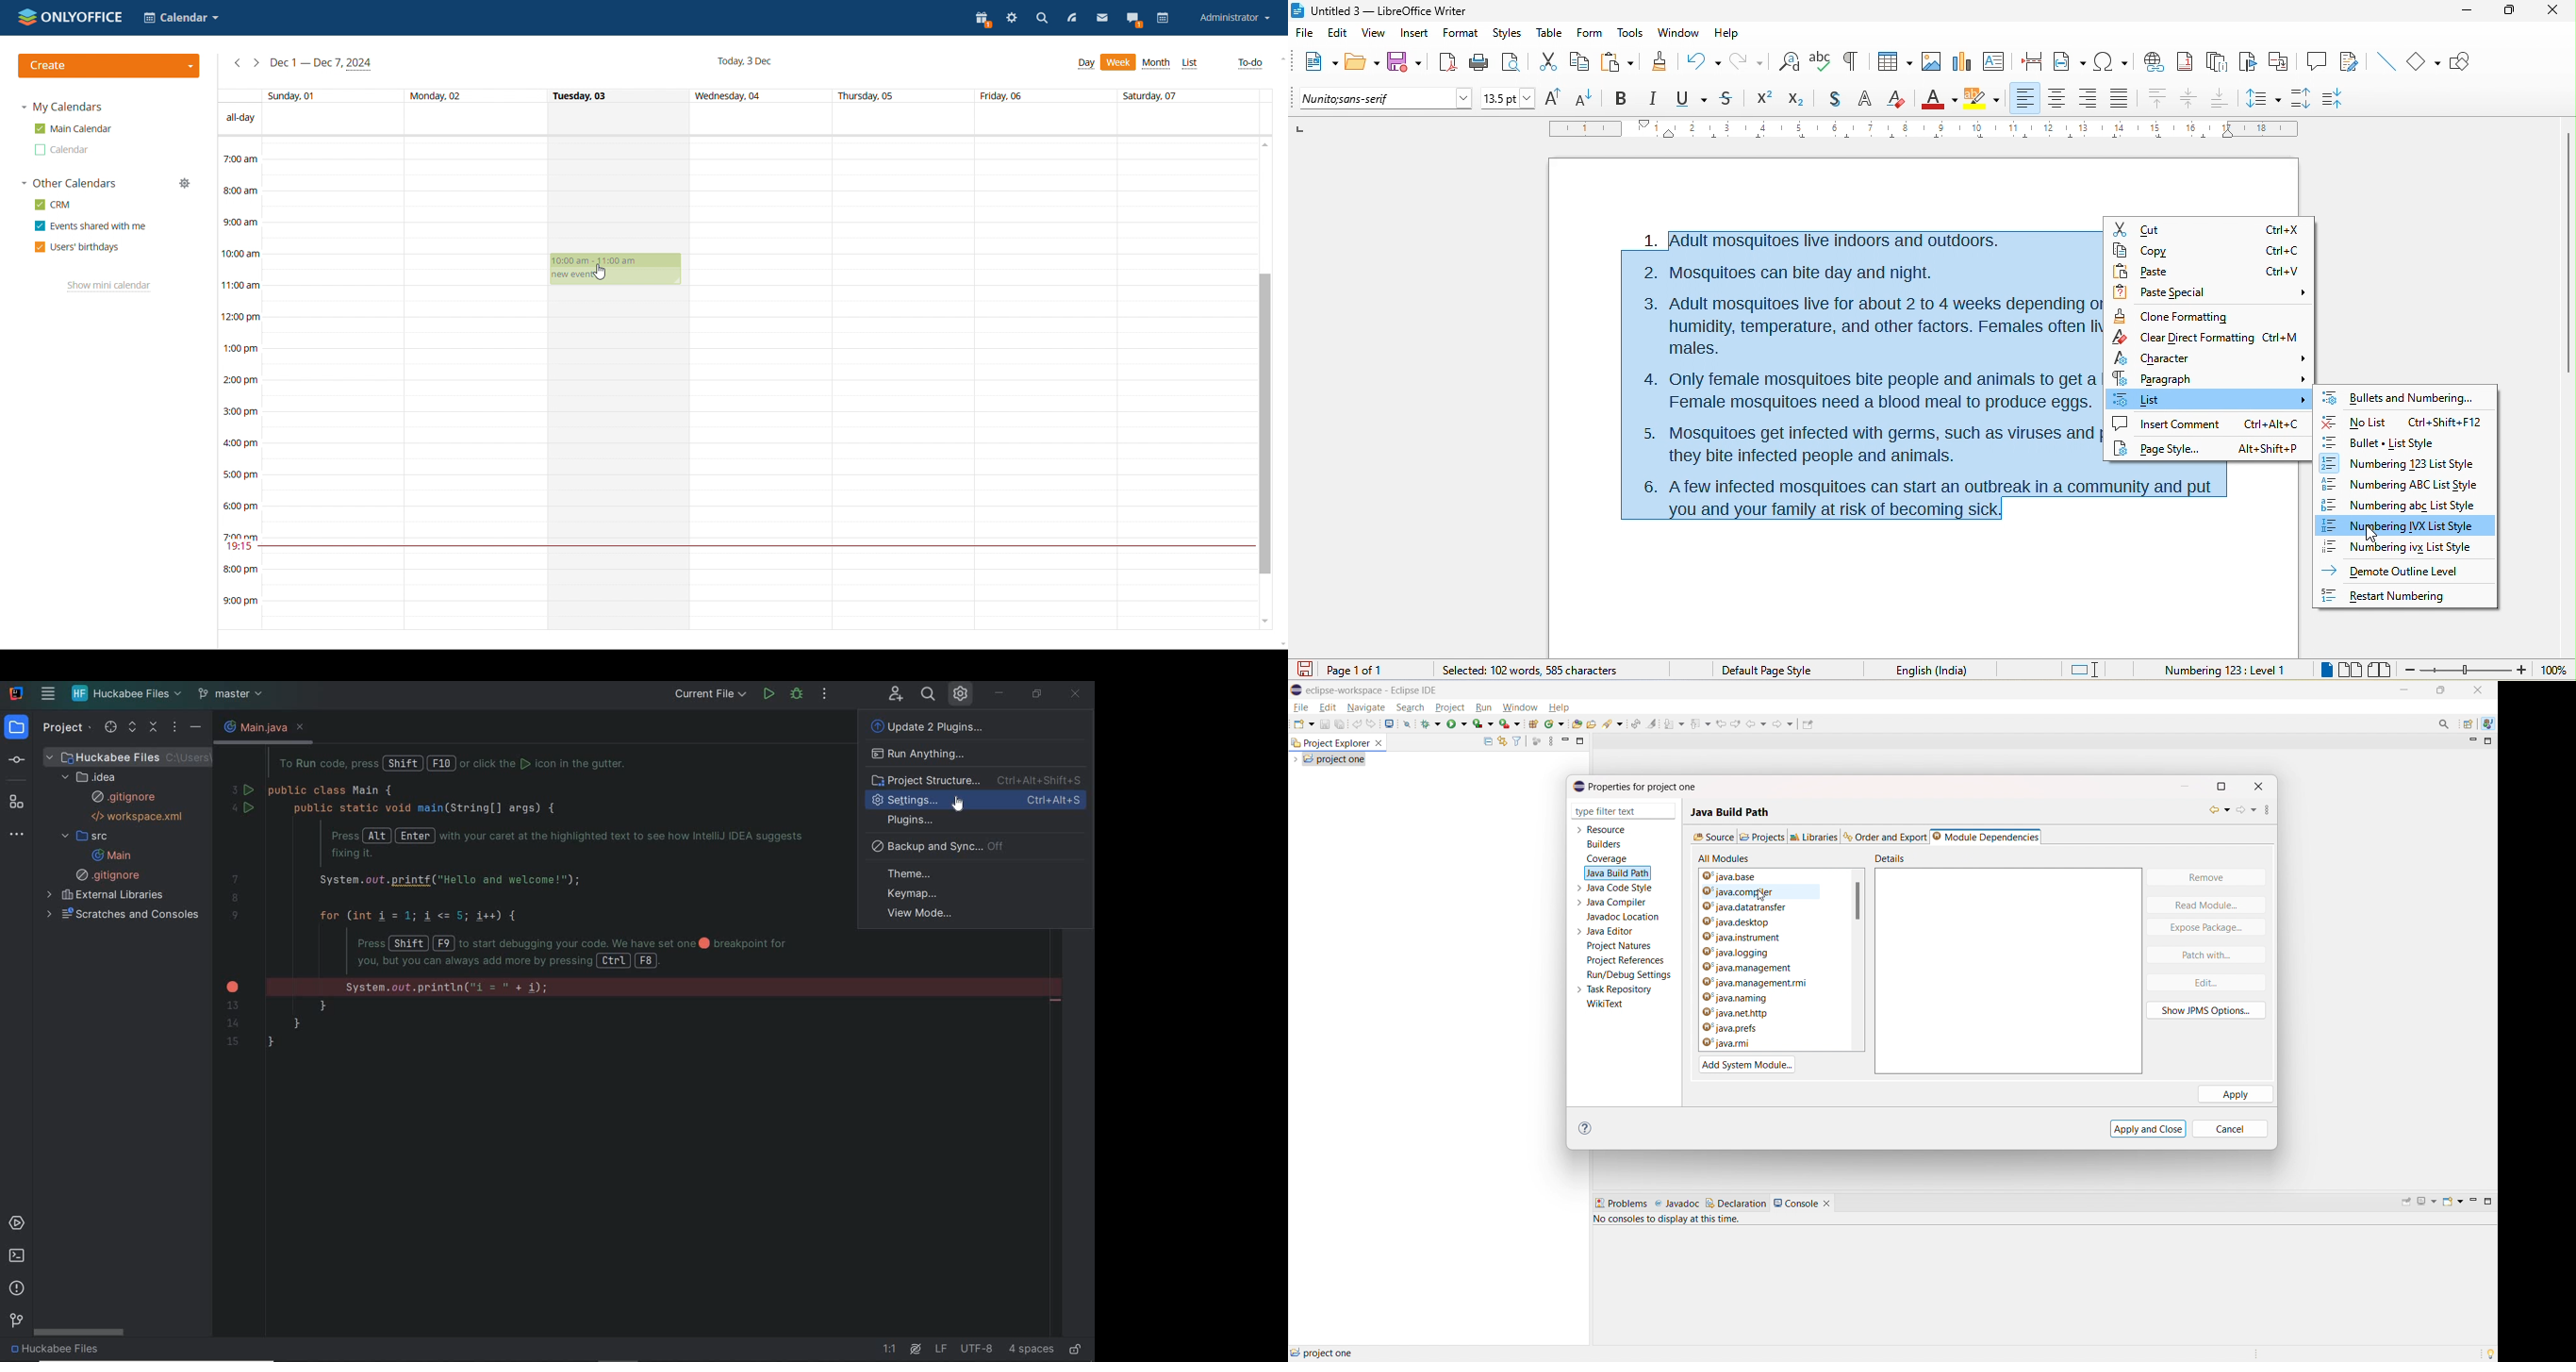 The height and width of the screenshot is (1372, 2576). I want to click on pin editor, so click(1808, 724).